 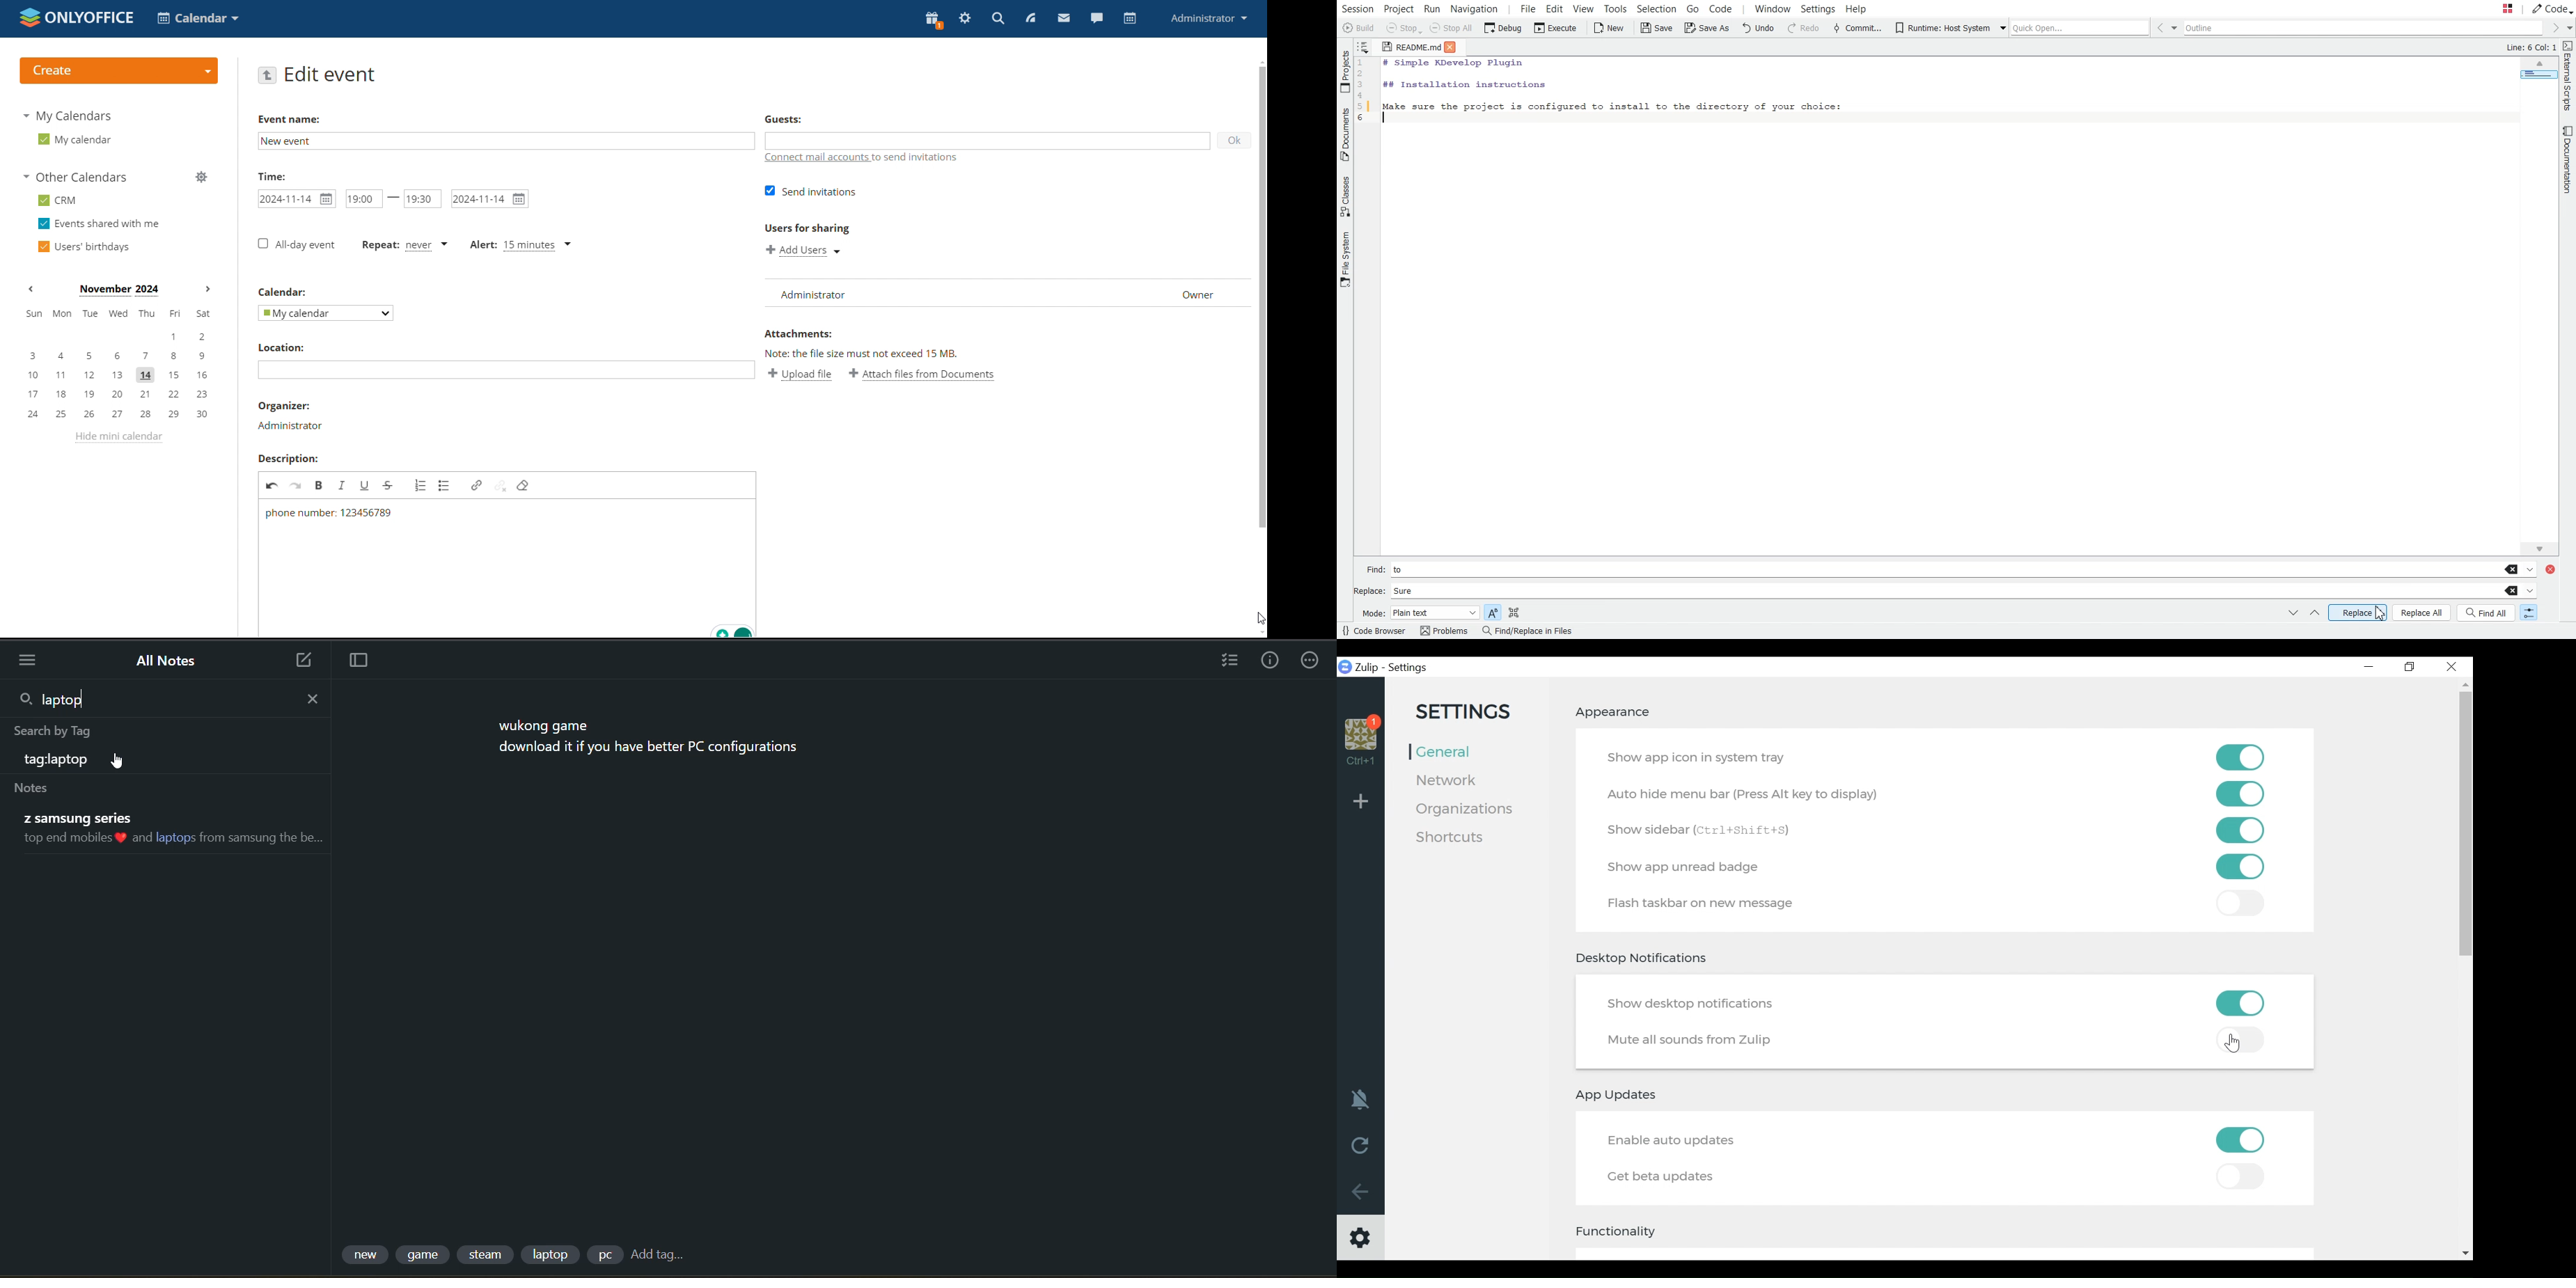 I want to click on Mute all sounds from Zulip, so click(x=1692, y=1041).